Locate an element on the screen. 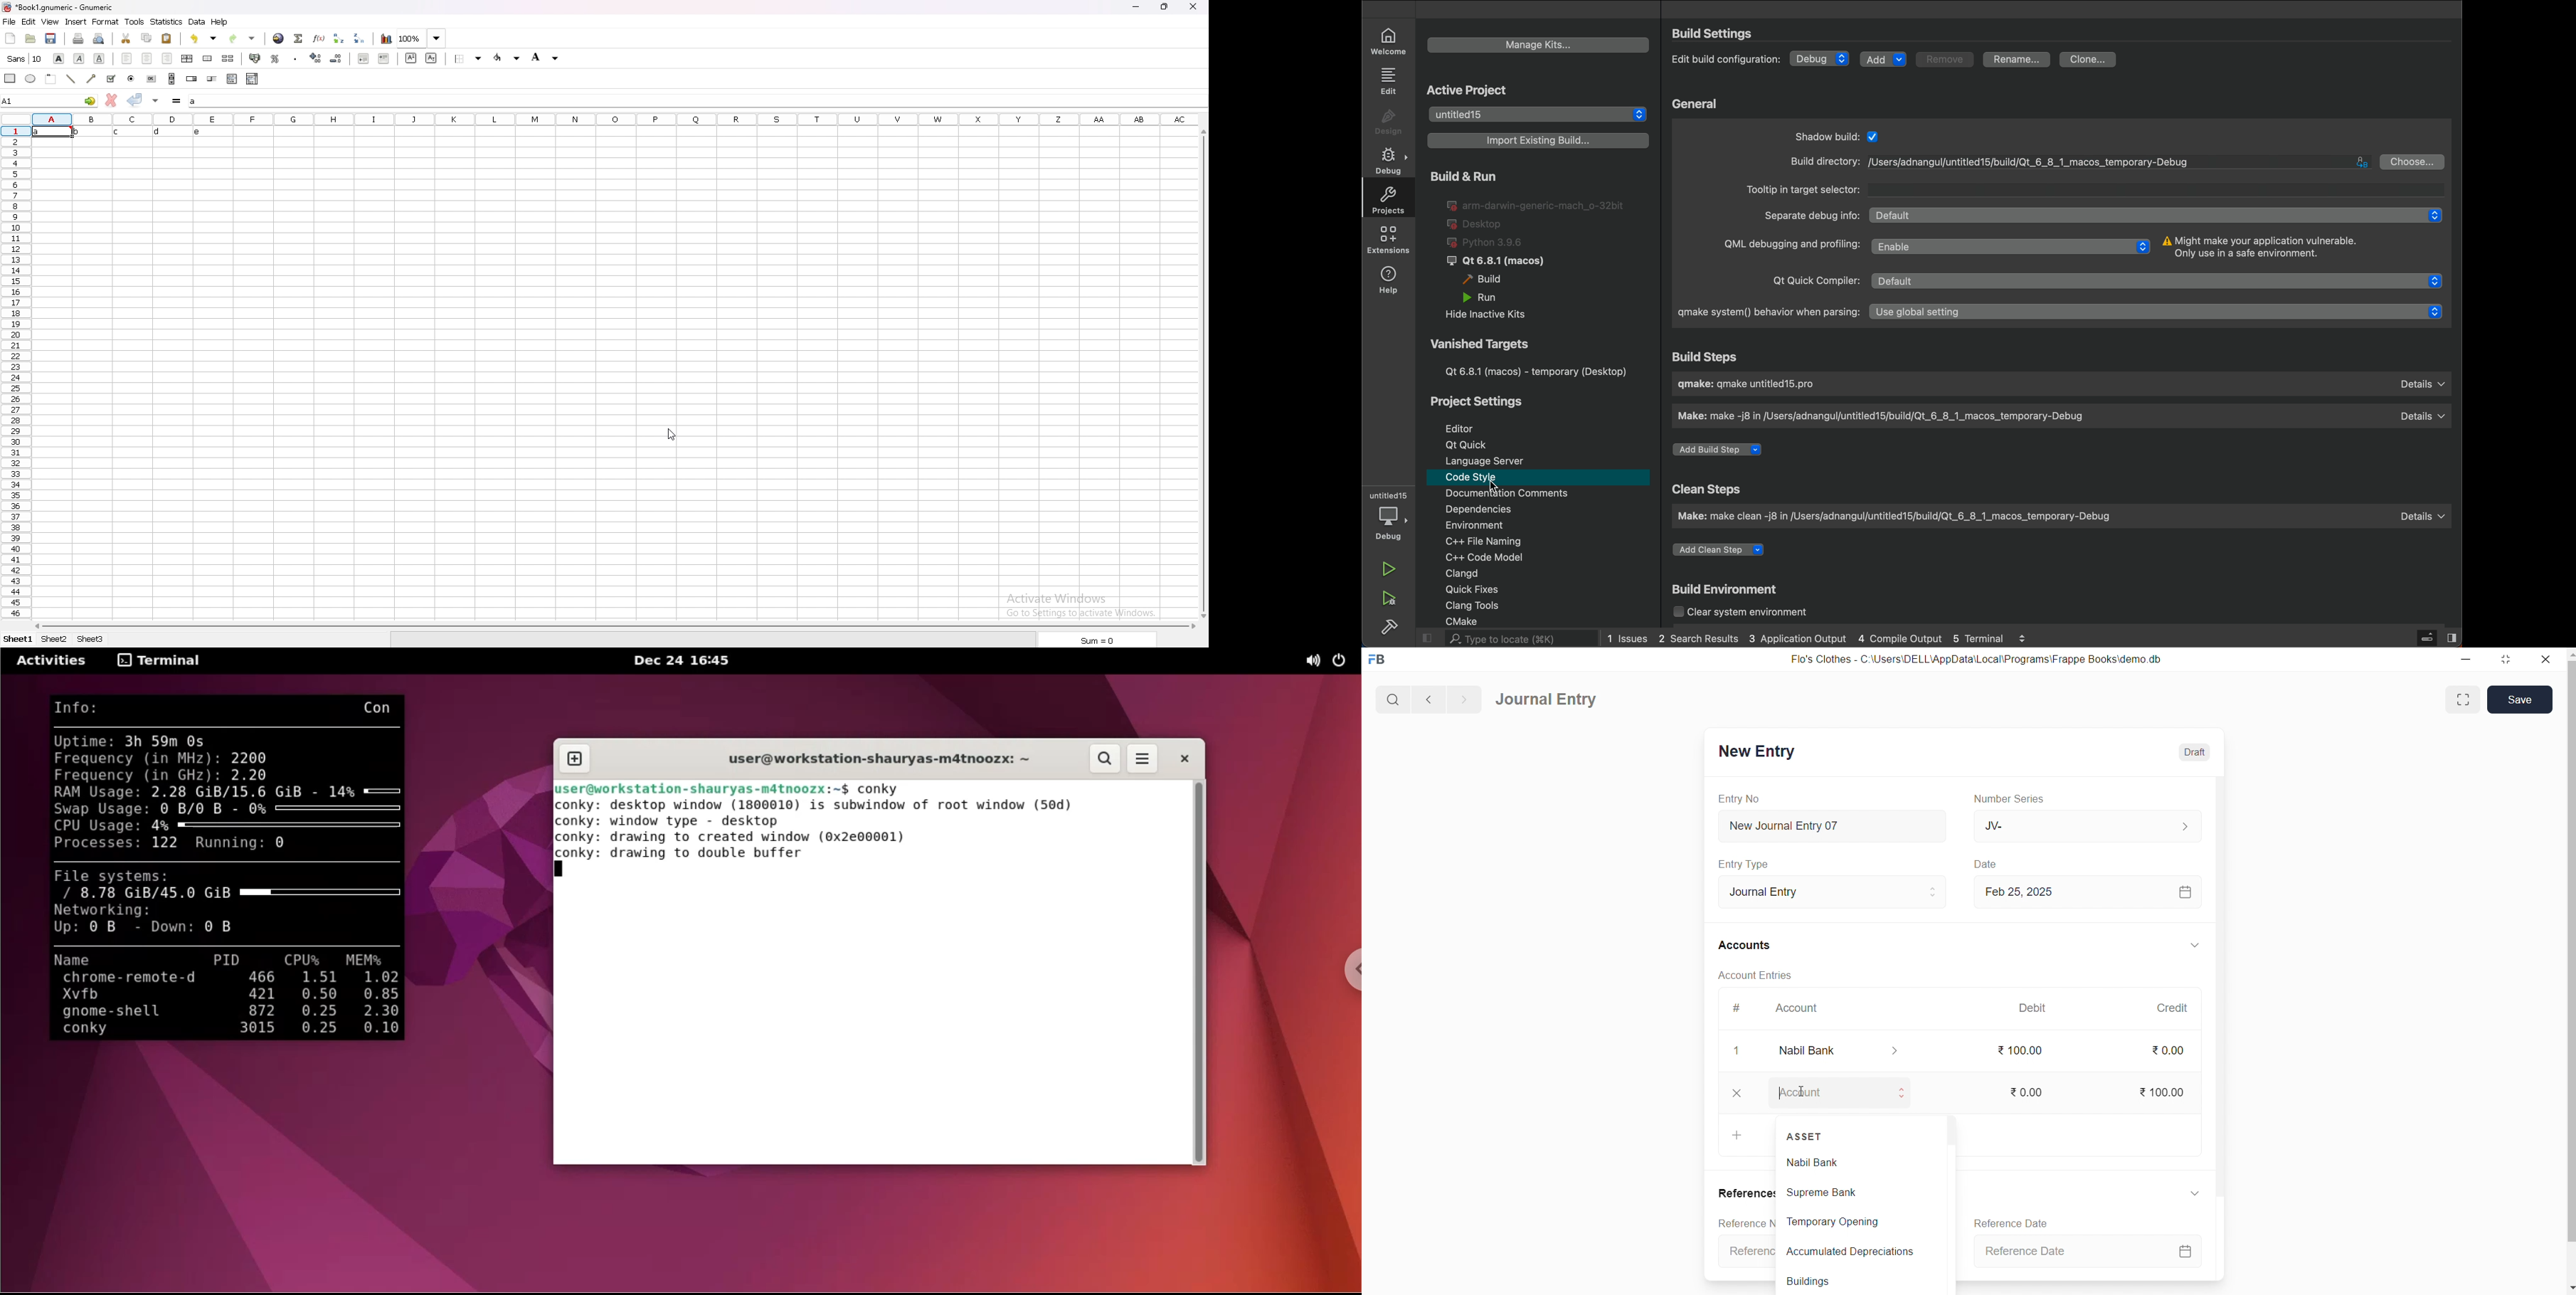  Accounts is located at coordinates (1752, 946).